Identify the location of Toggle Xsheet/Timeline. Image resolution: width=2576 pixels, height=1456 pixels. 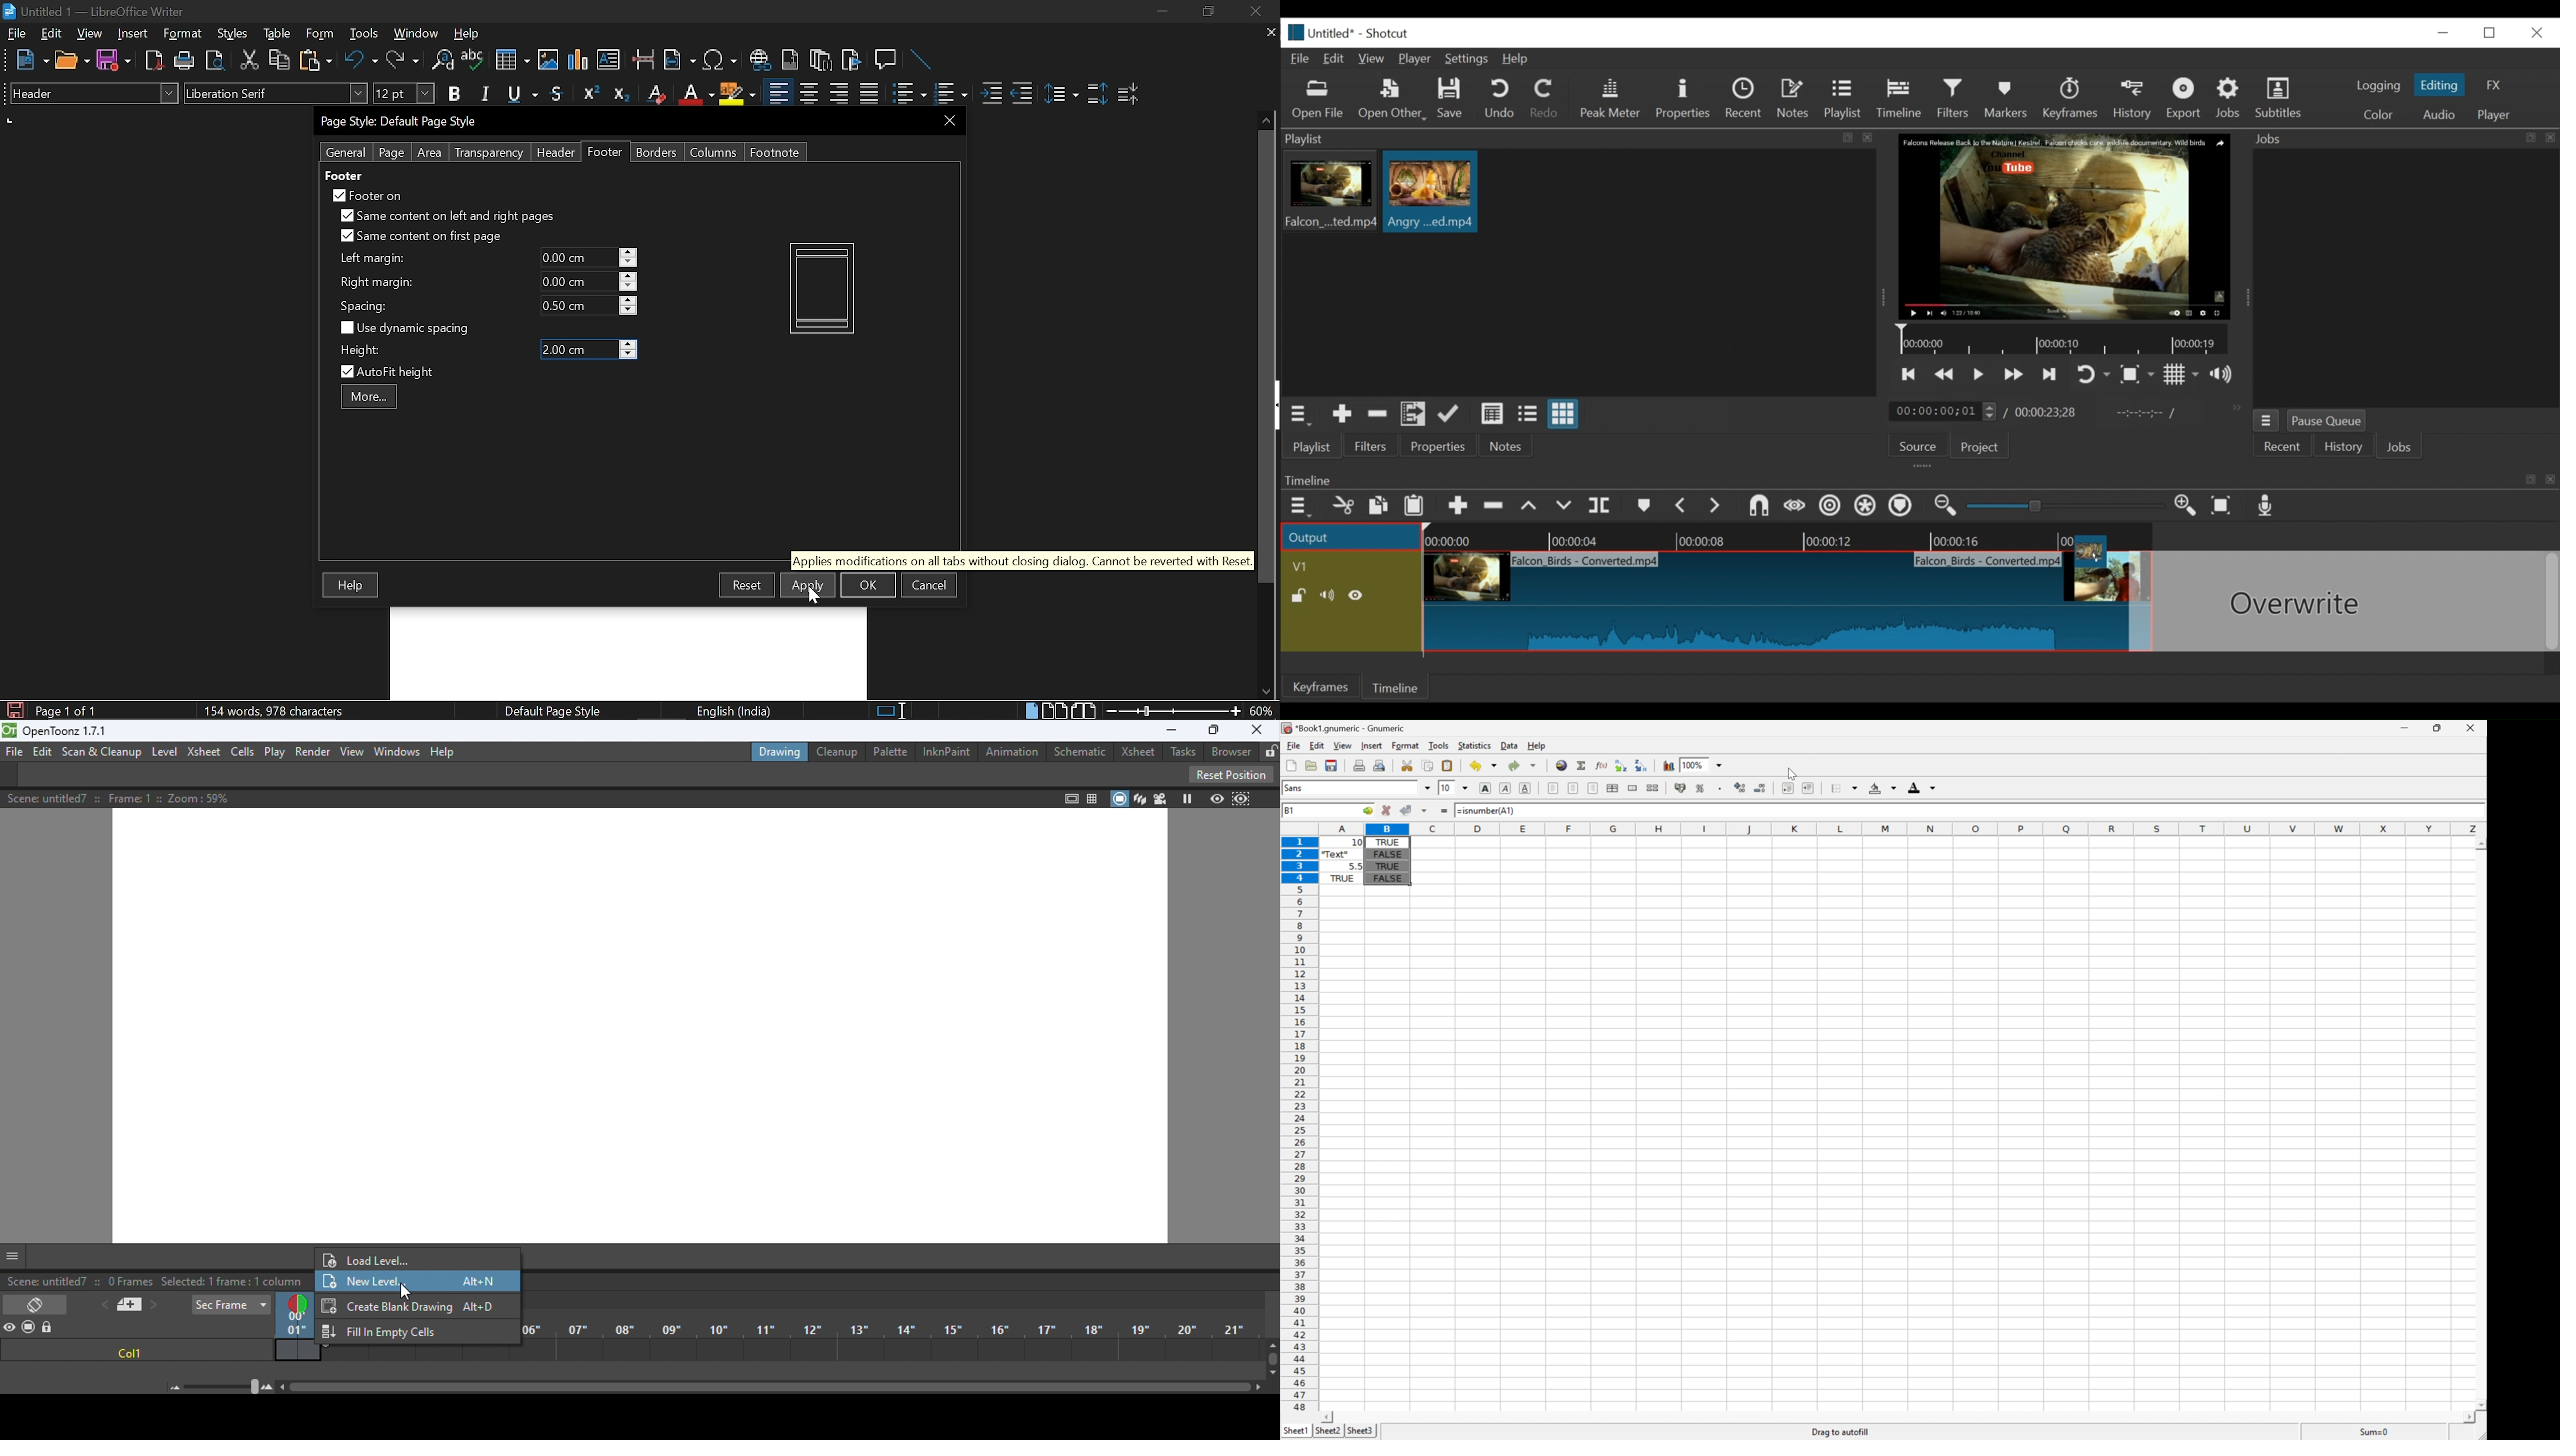
(37, 1303).